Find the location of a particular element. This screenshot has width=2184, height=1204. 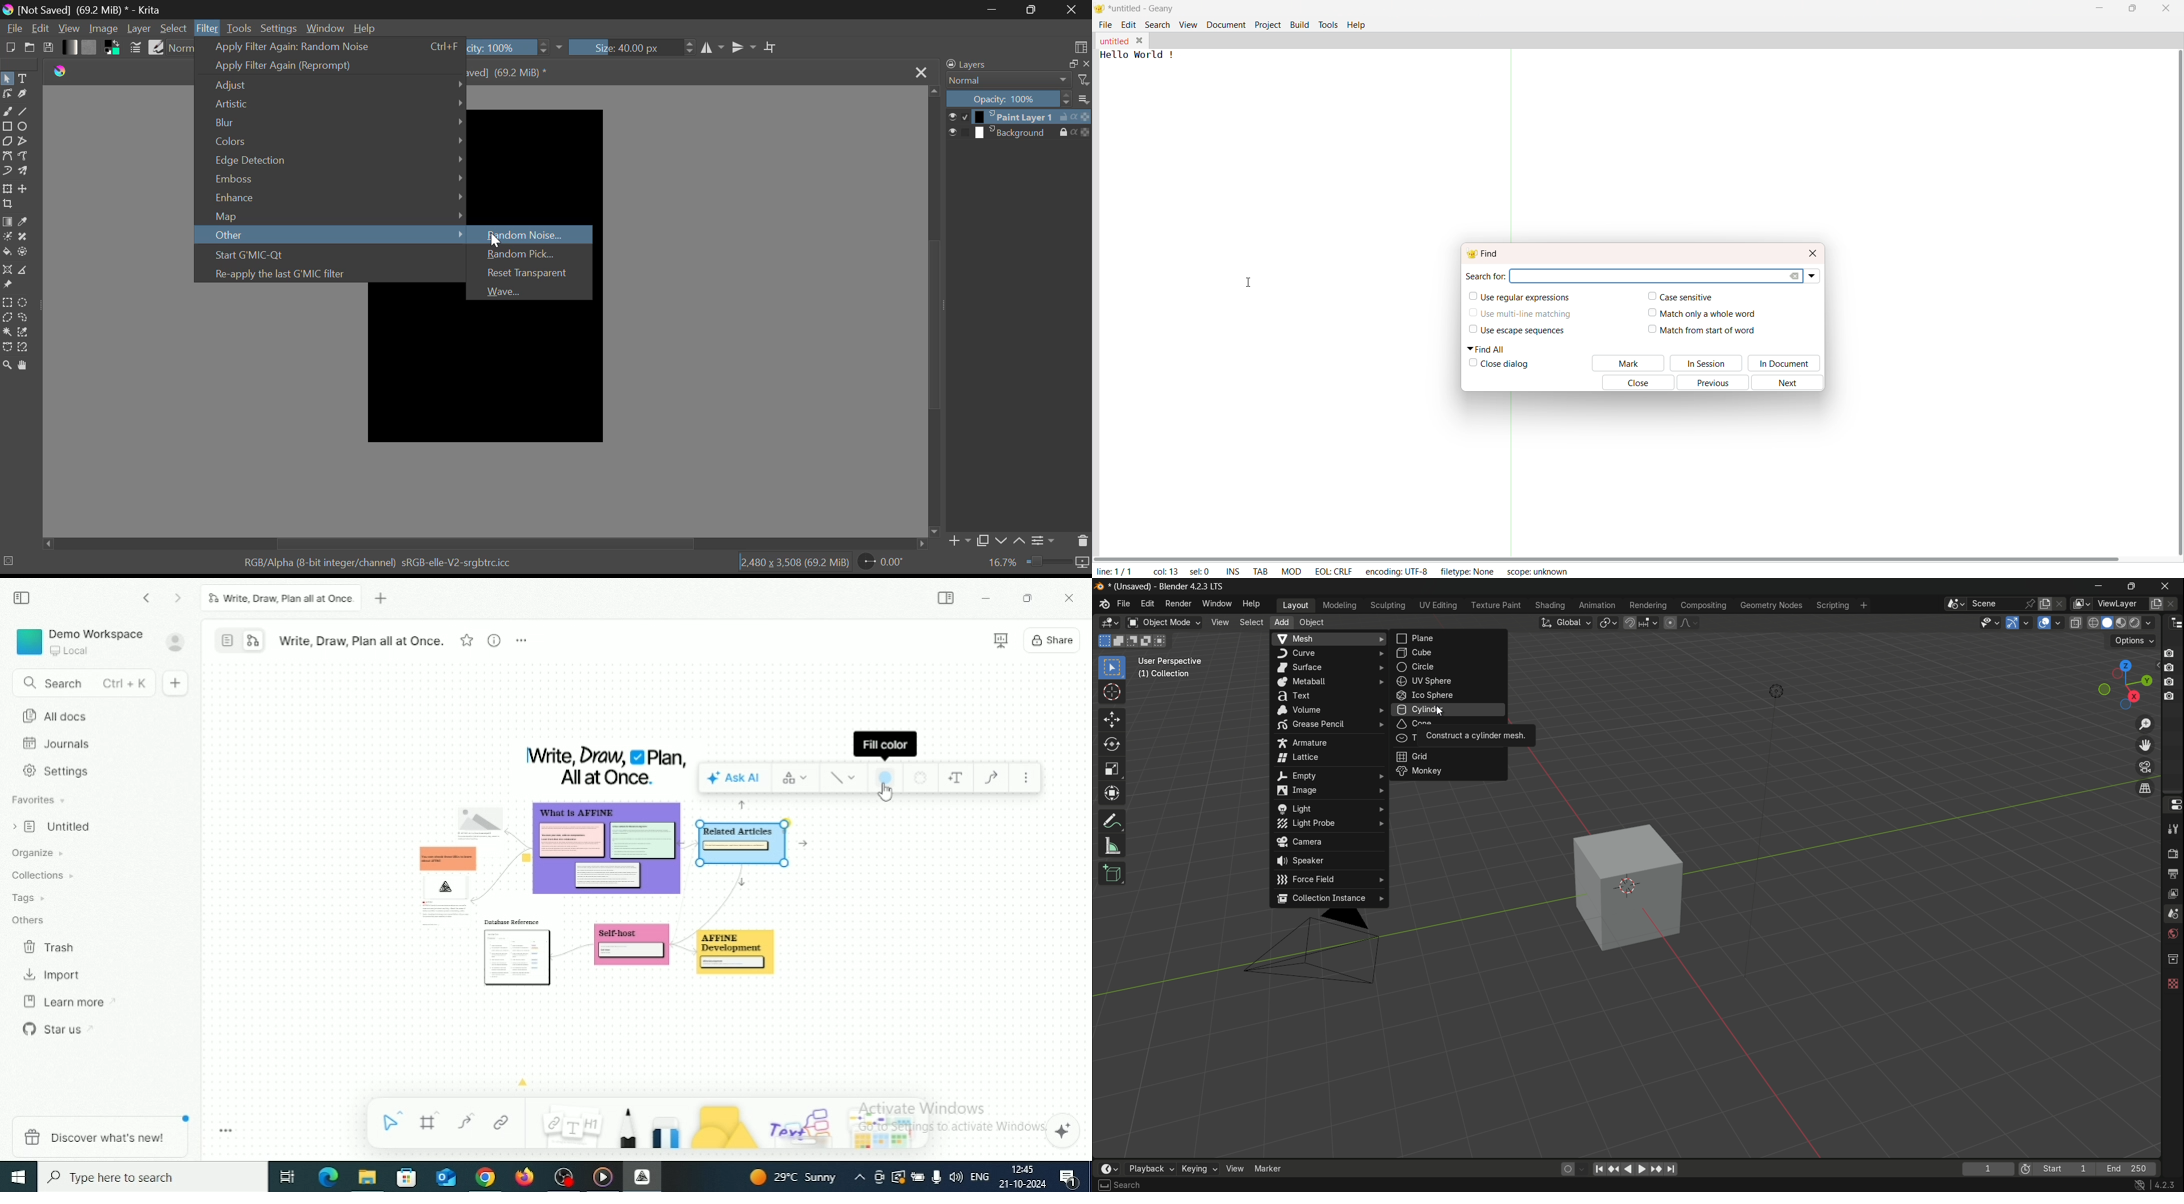

Toggle Zoom Tool Bar is located at coordinates (227, 1131).